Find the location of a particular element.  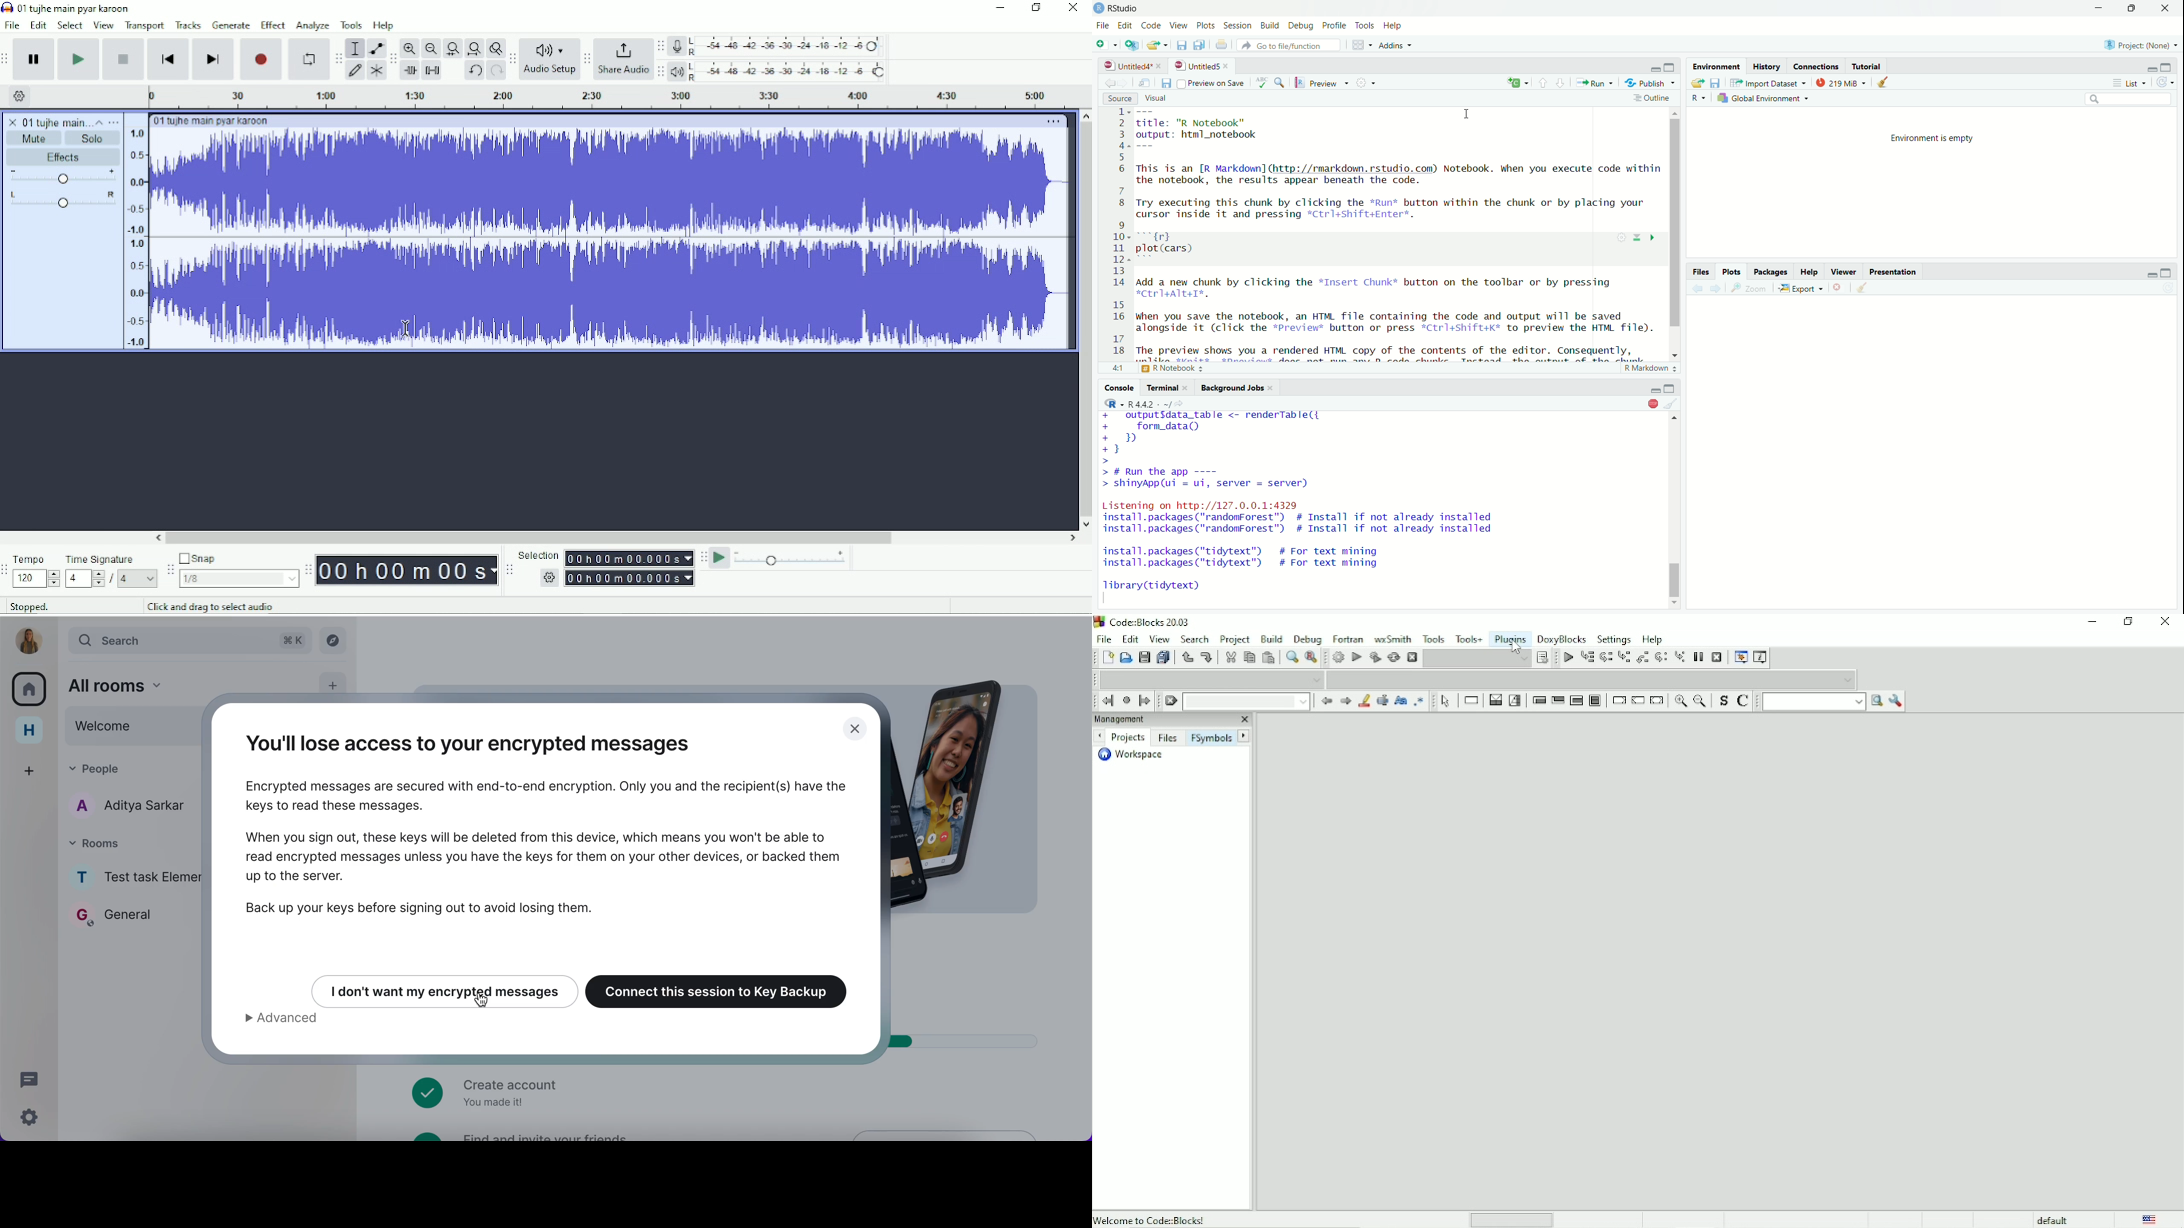

open an existing file is located at coordinates (1158, 44).